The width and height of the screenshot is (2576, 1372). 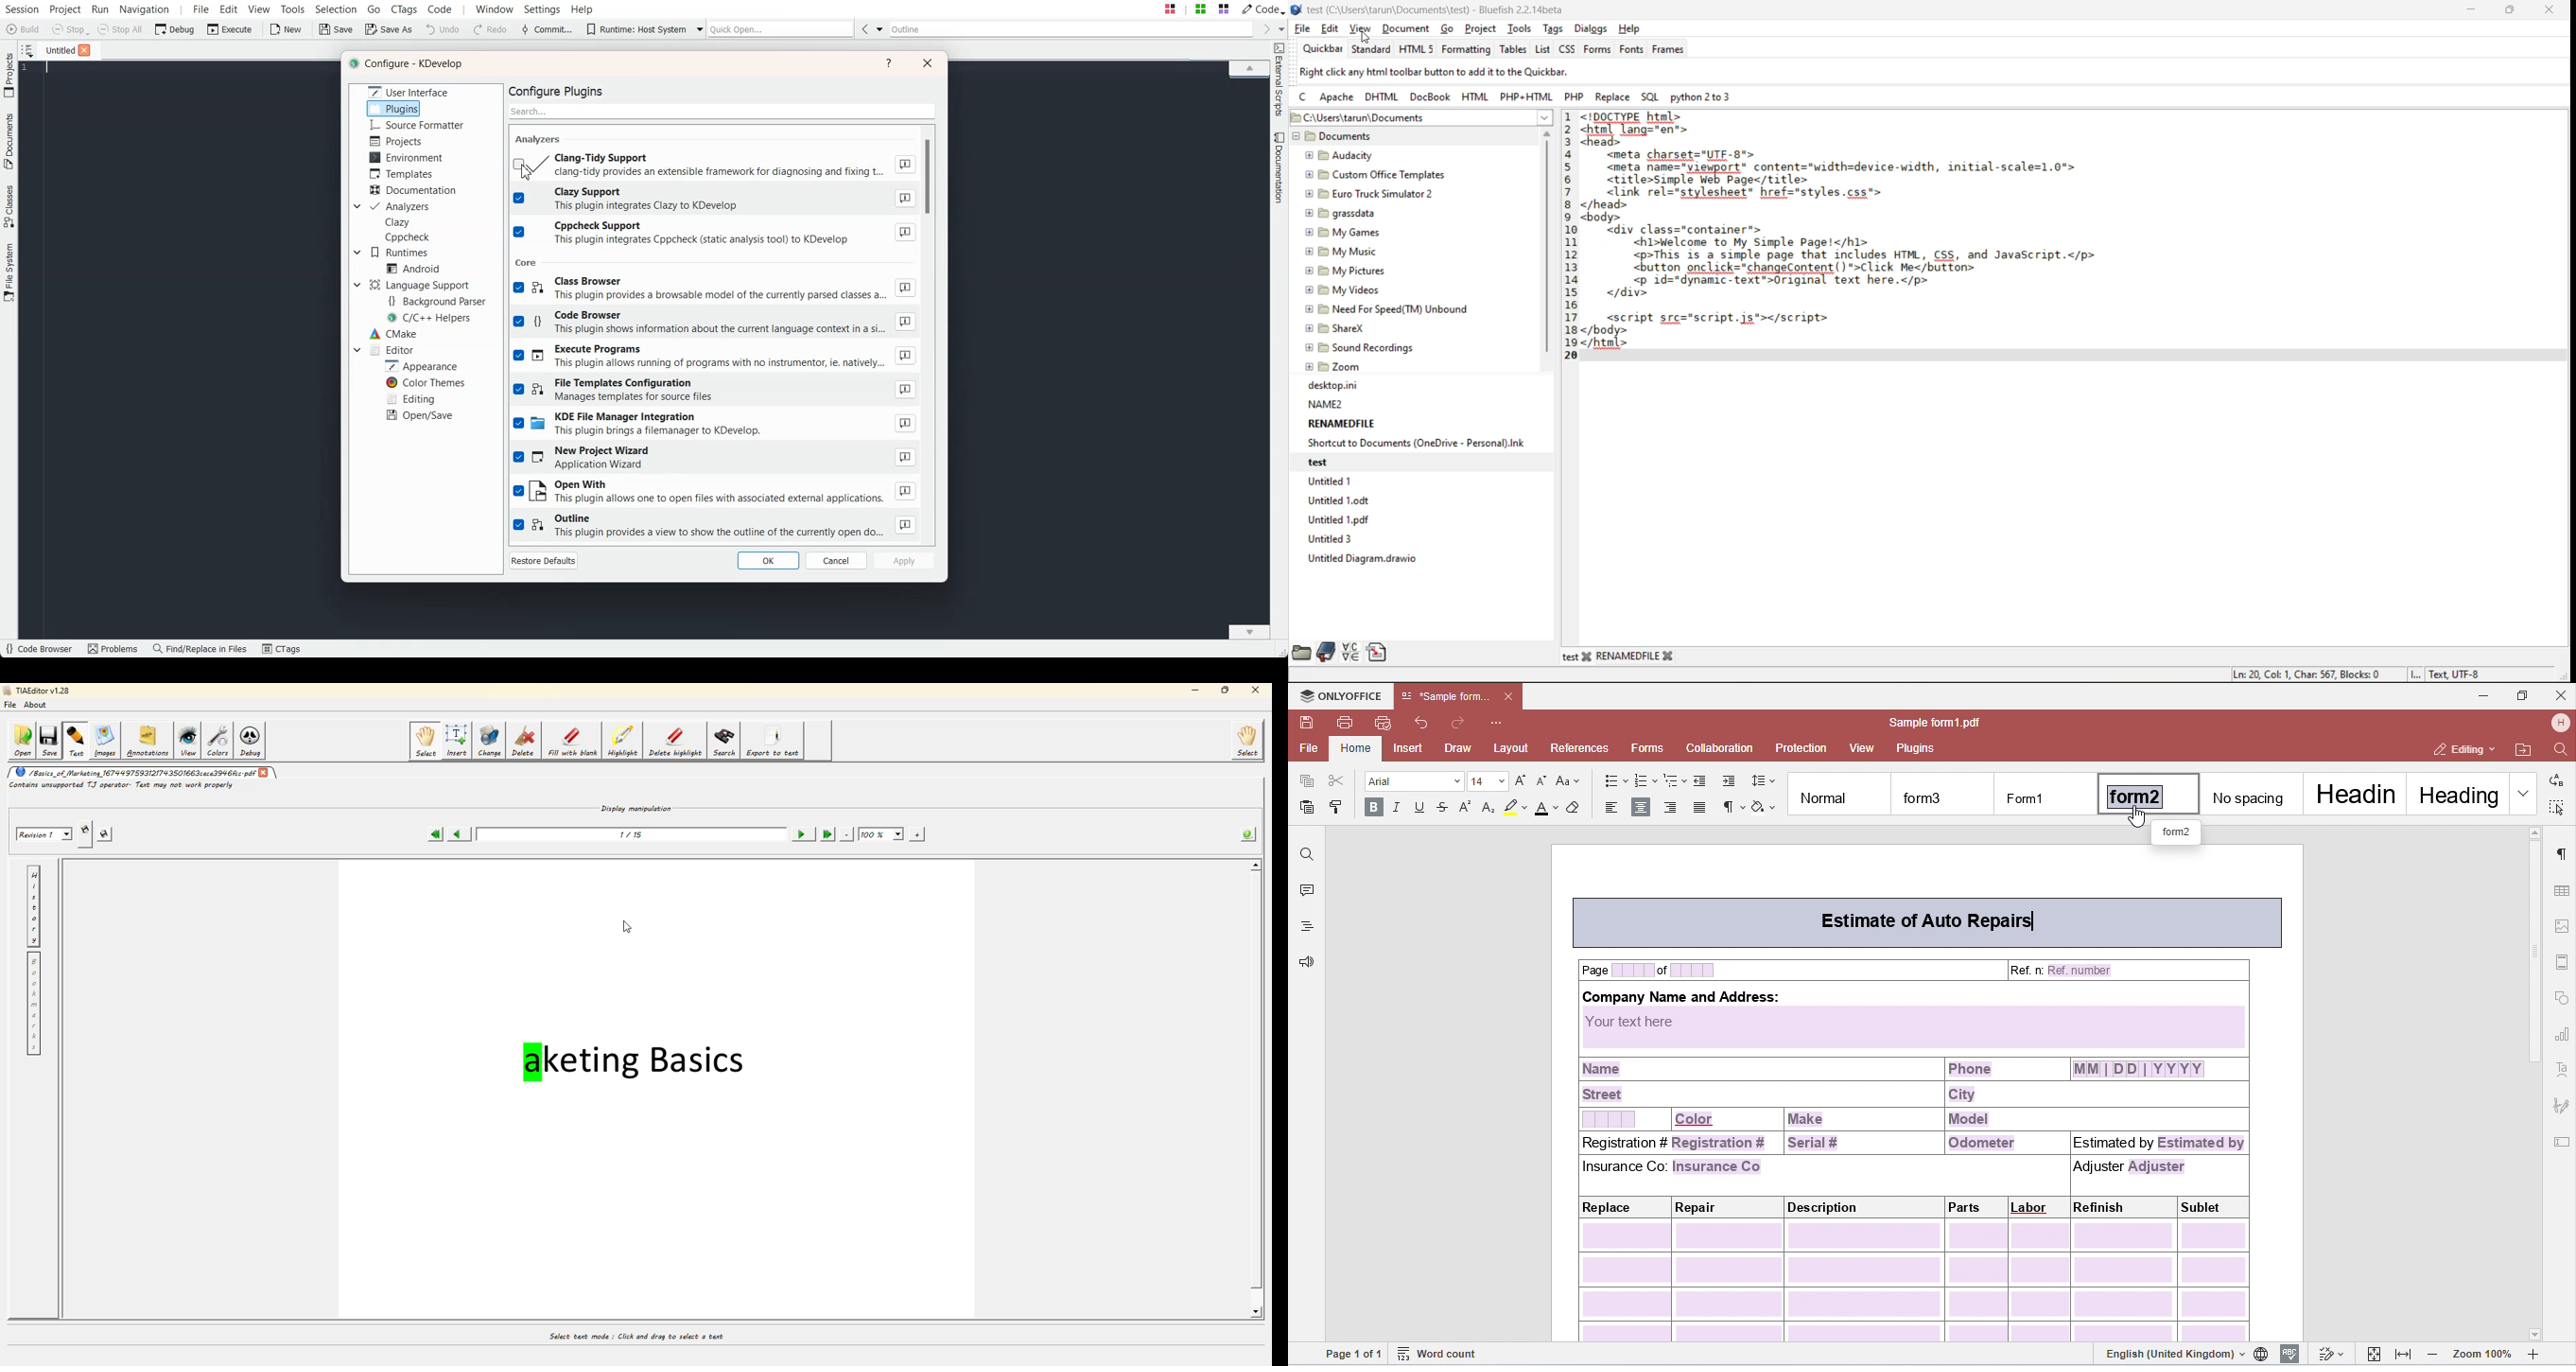 What do you see at coordinates (1337, 329) in the screenshot?
I see `# [9 ShareX` at bounding box center [1337, 329].